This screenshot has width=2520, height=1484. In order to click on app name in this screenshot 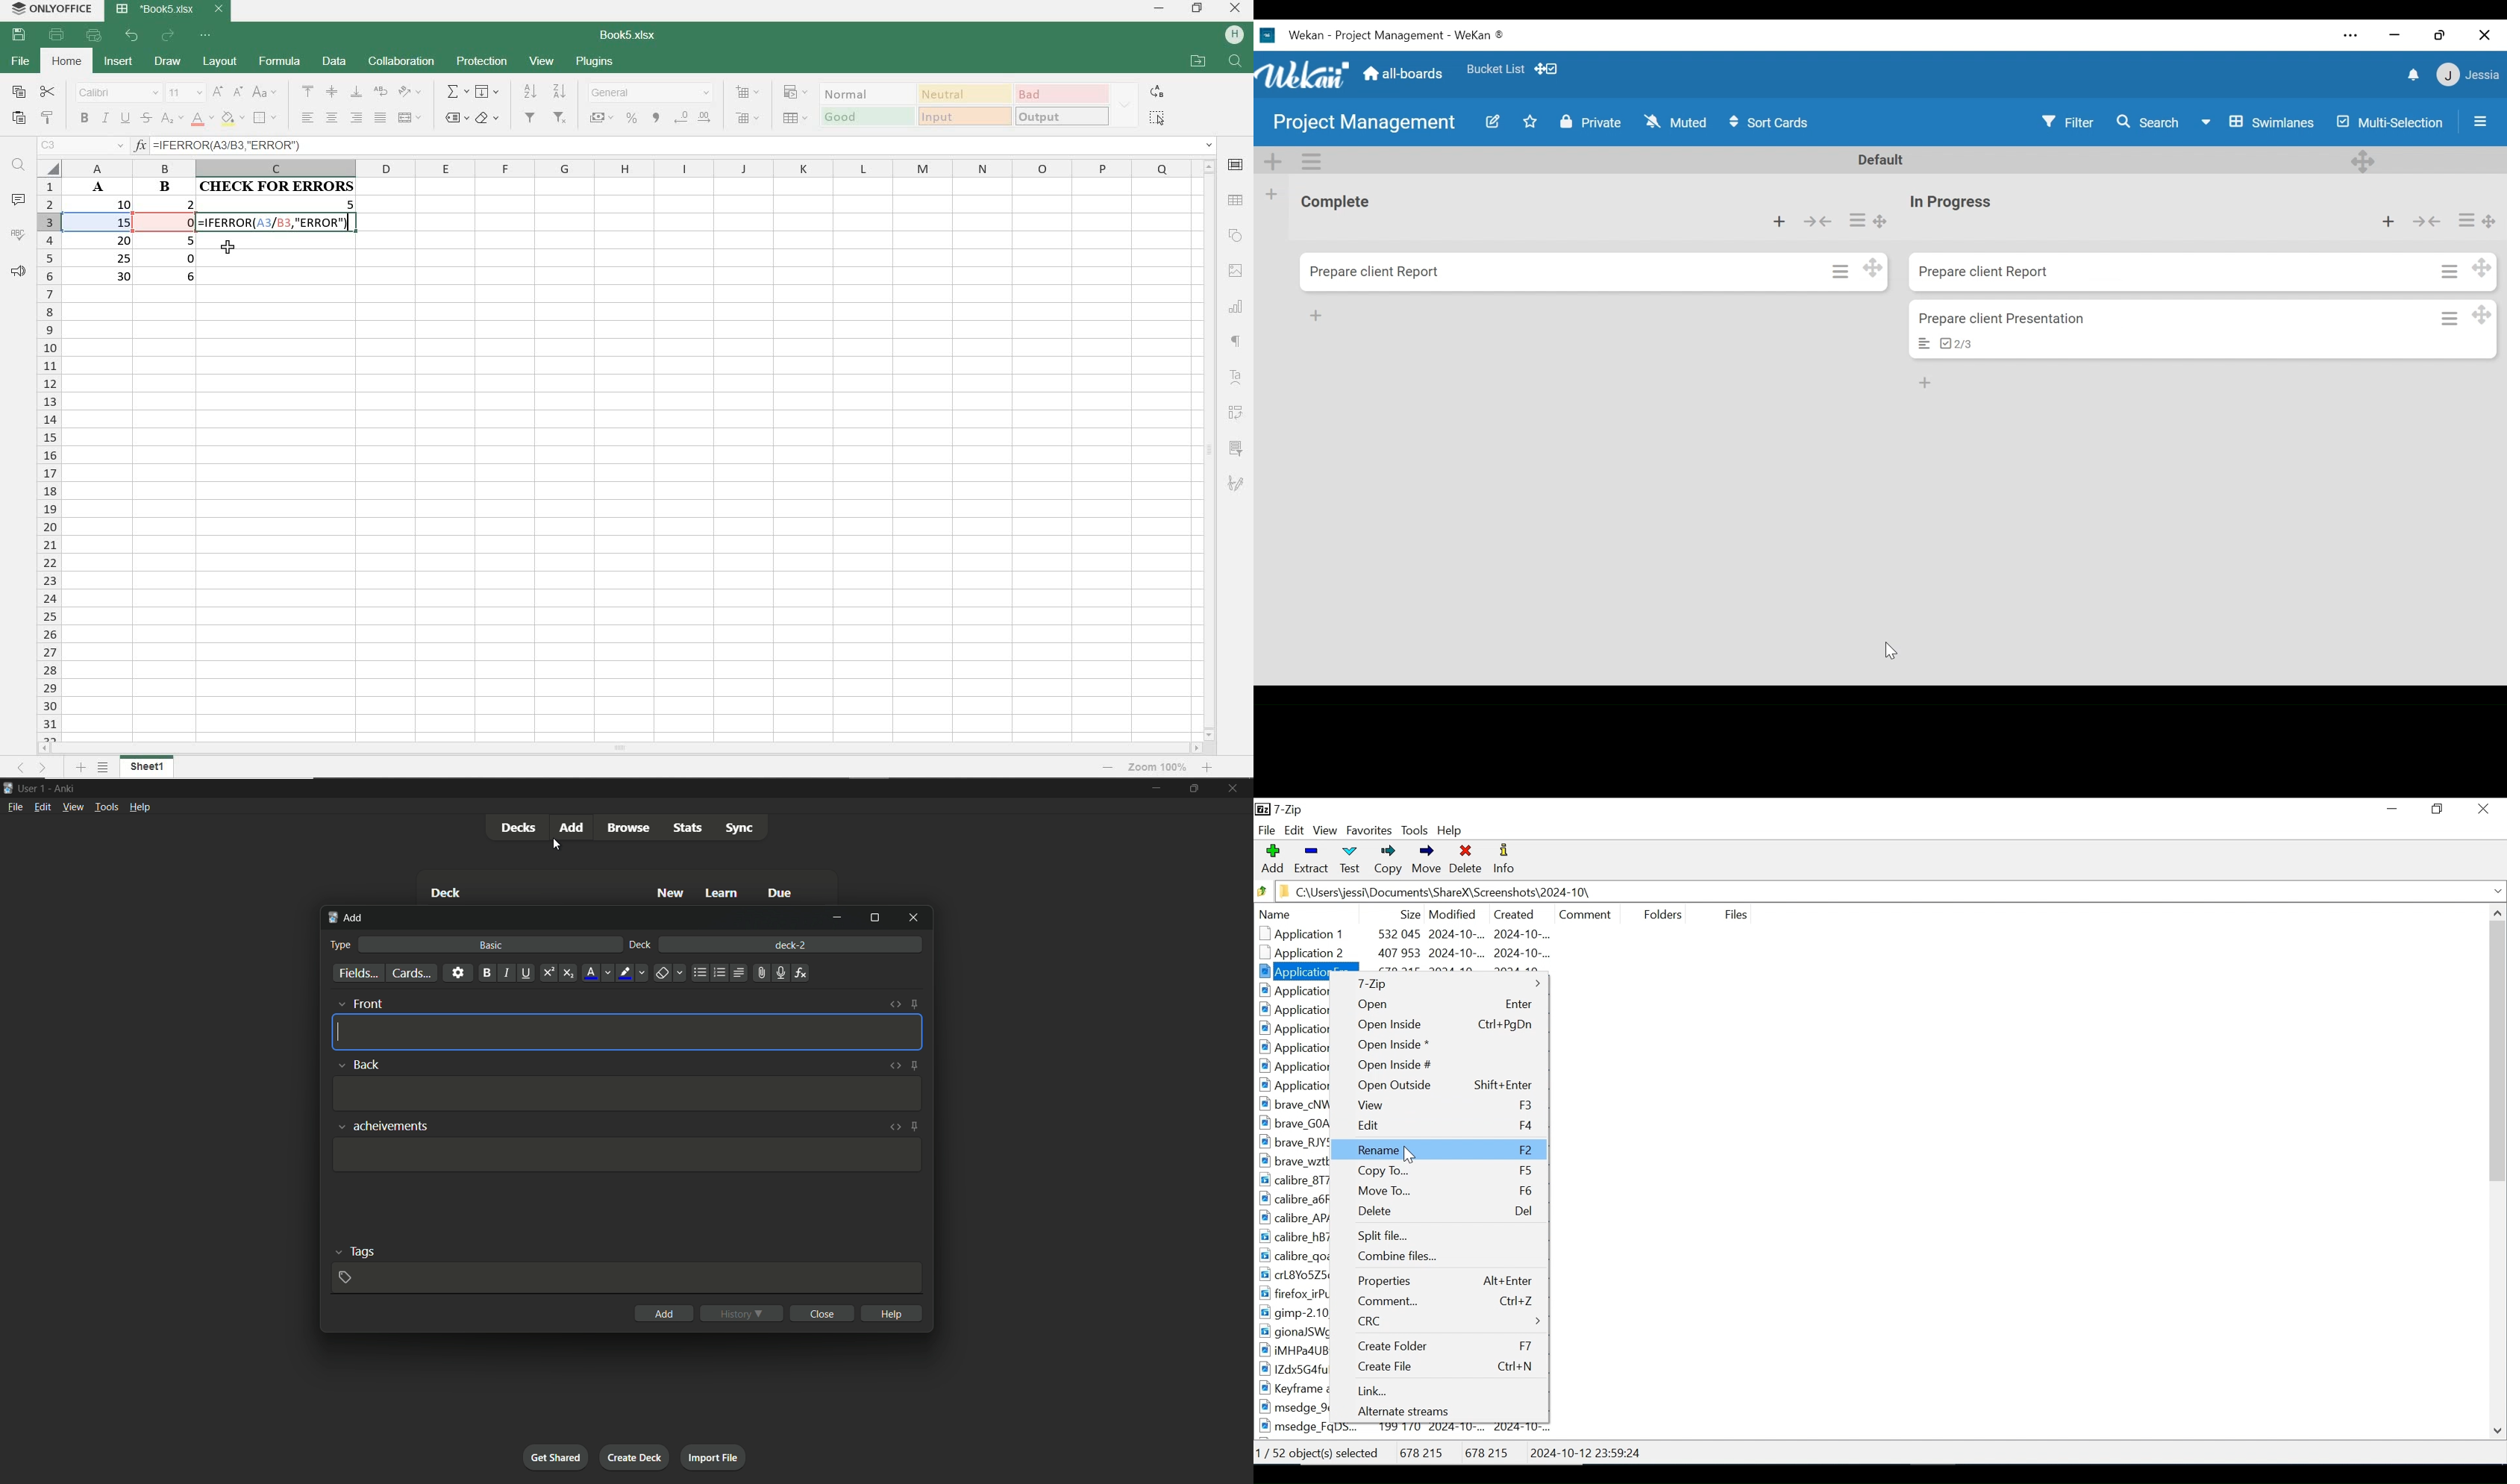, I will do `click(64, 789)`.